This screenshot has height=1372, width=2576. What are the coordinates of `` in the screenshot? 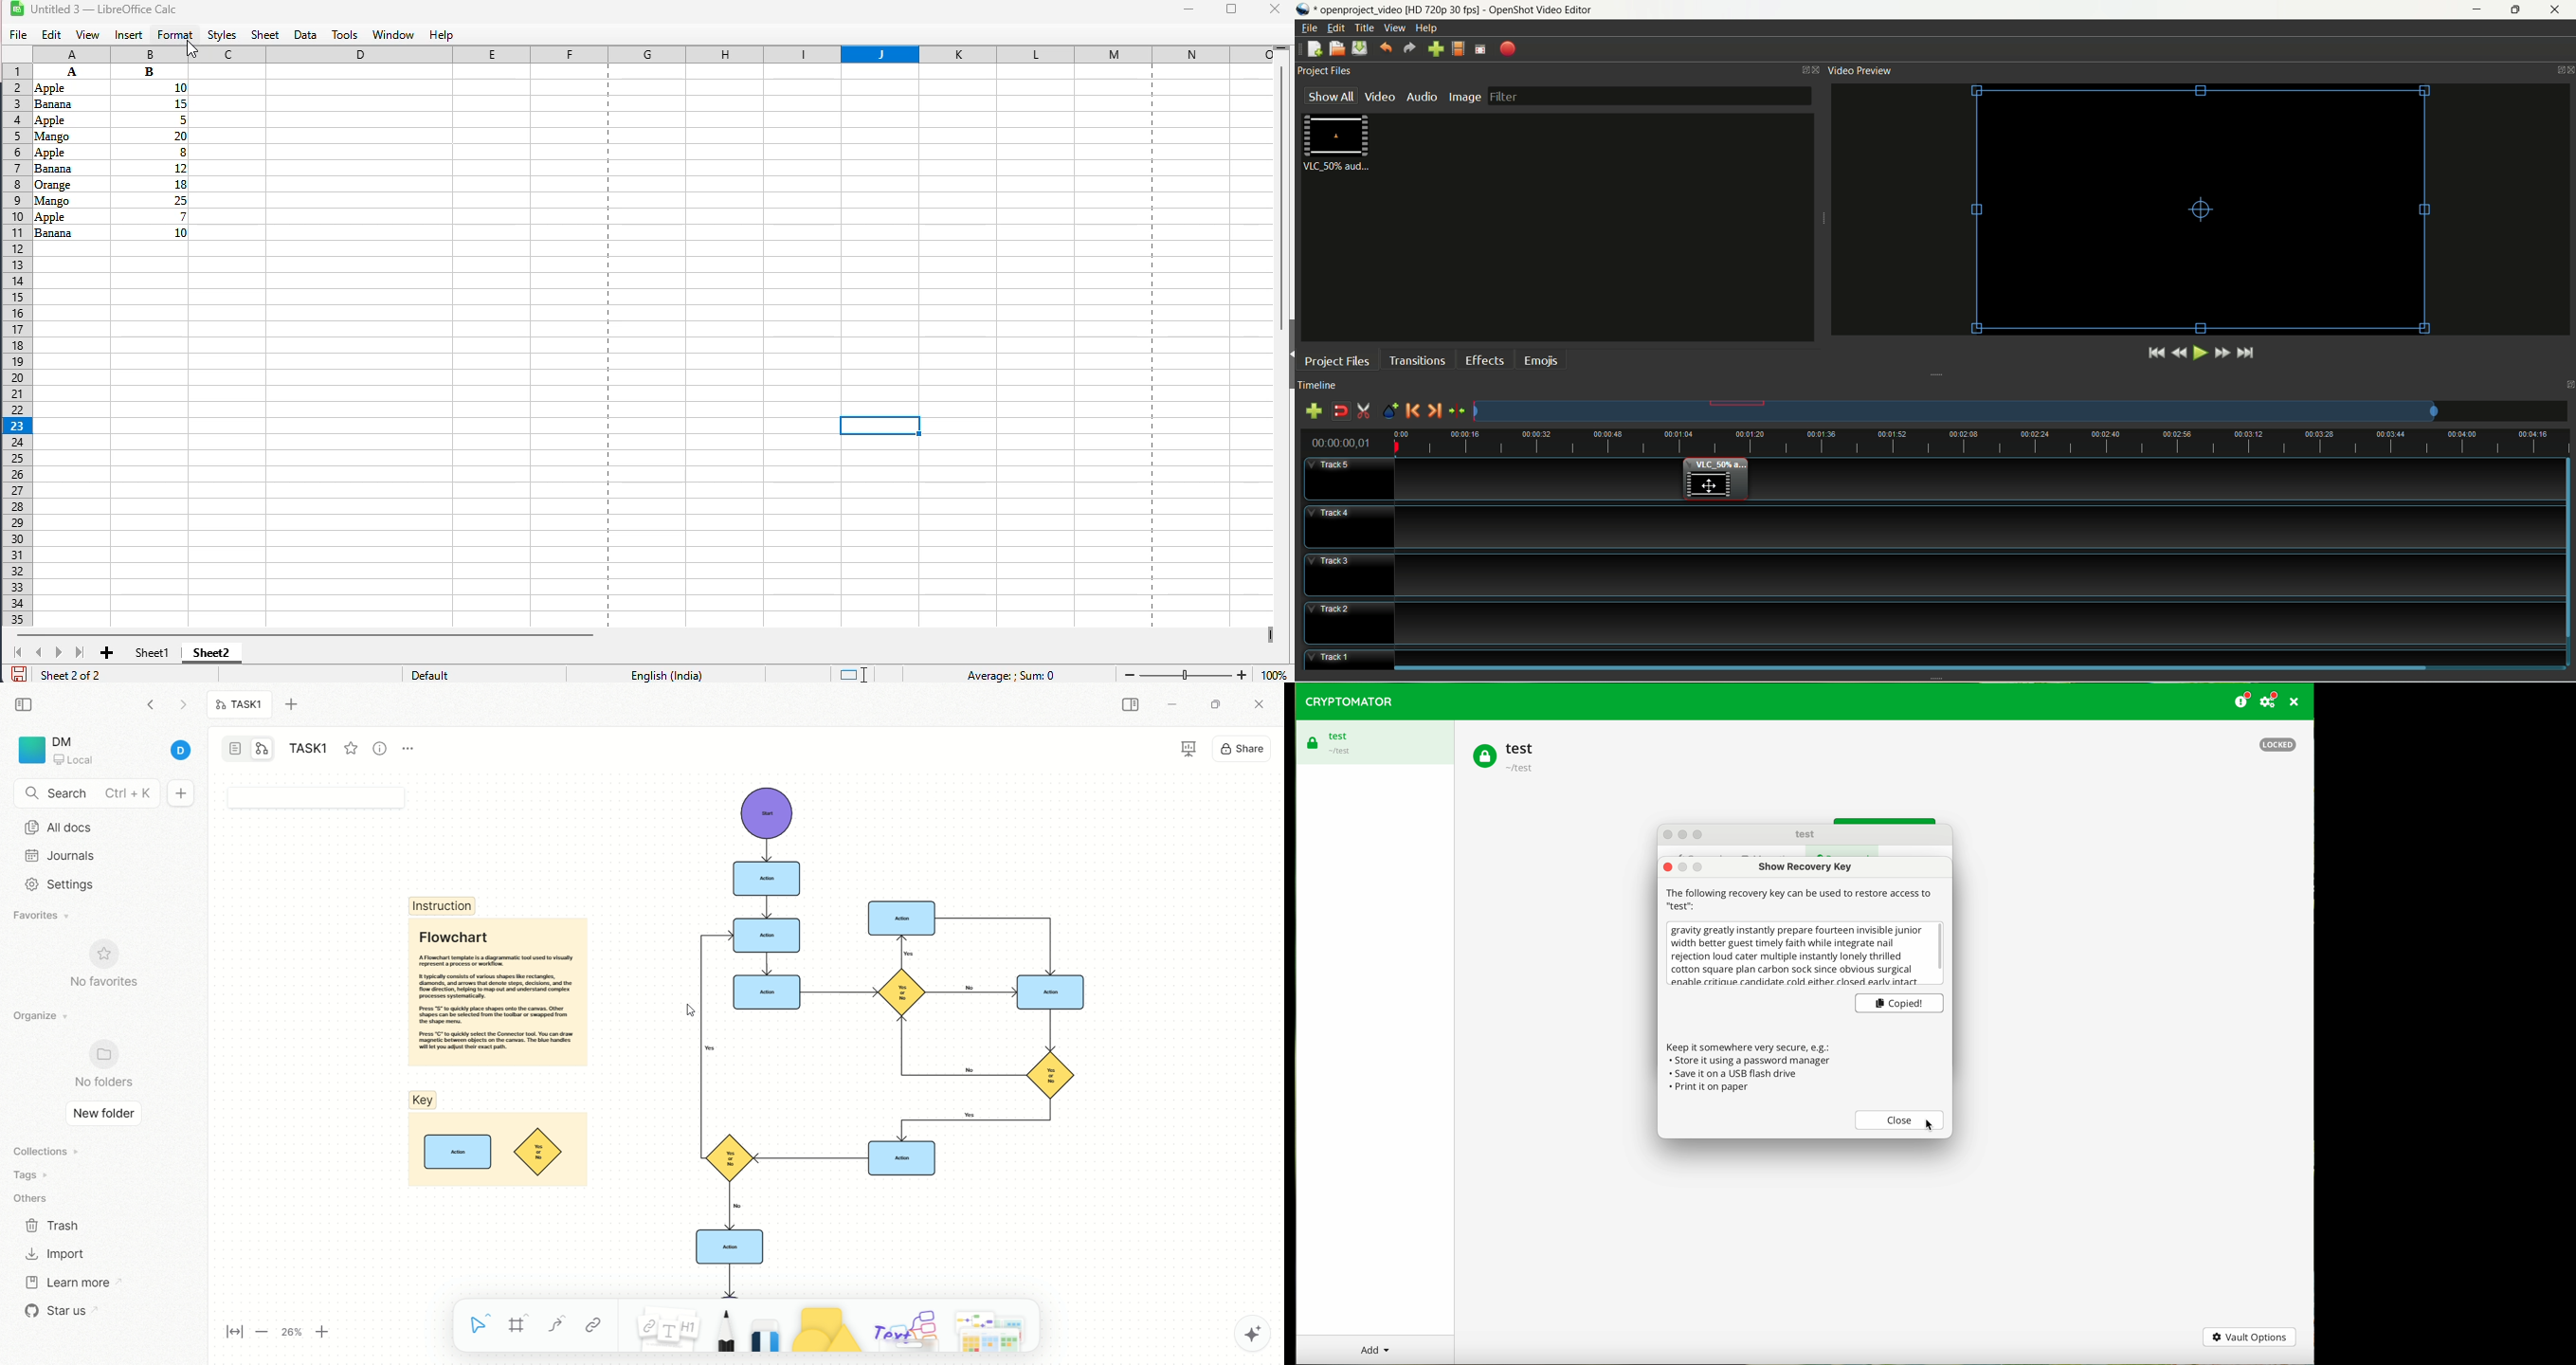 It's located at (70, 119).